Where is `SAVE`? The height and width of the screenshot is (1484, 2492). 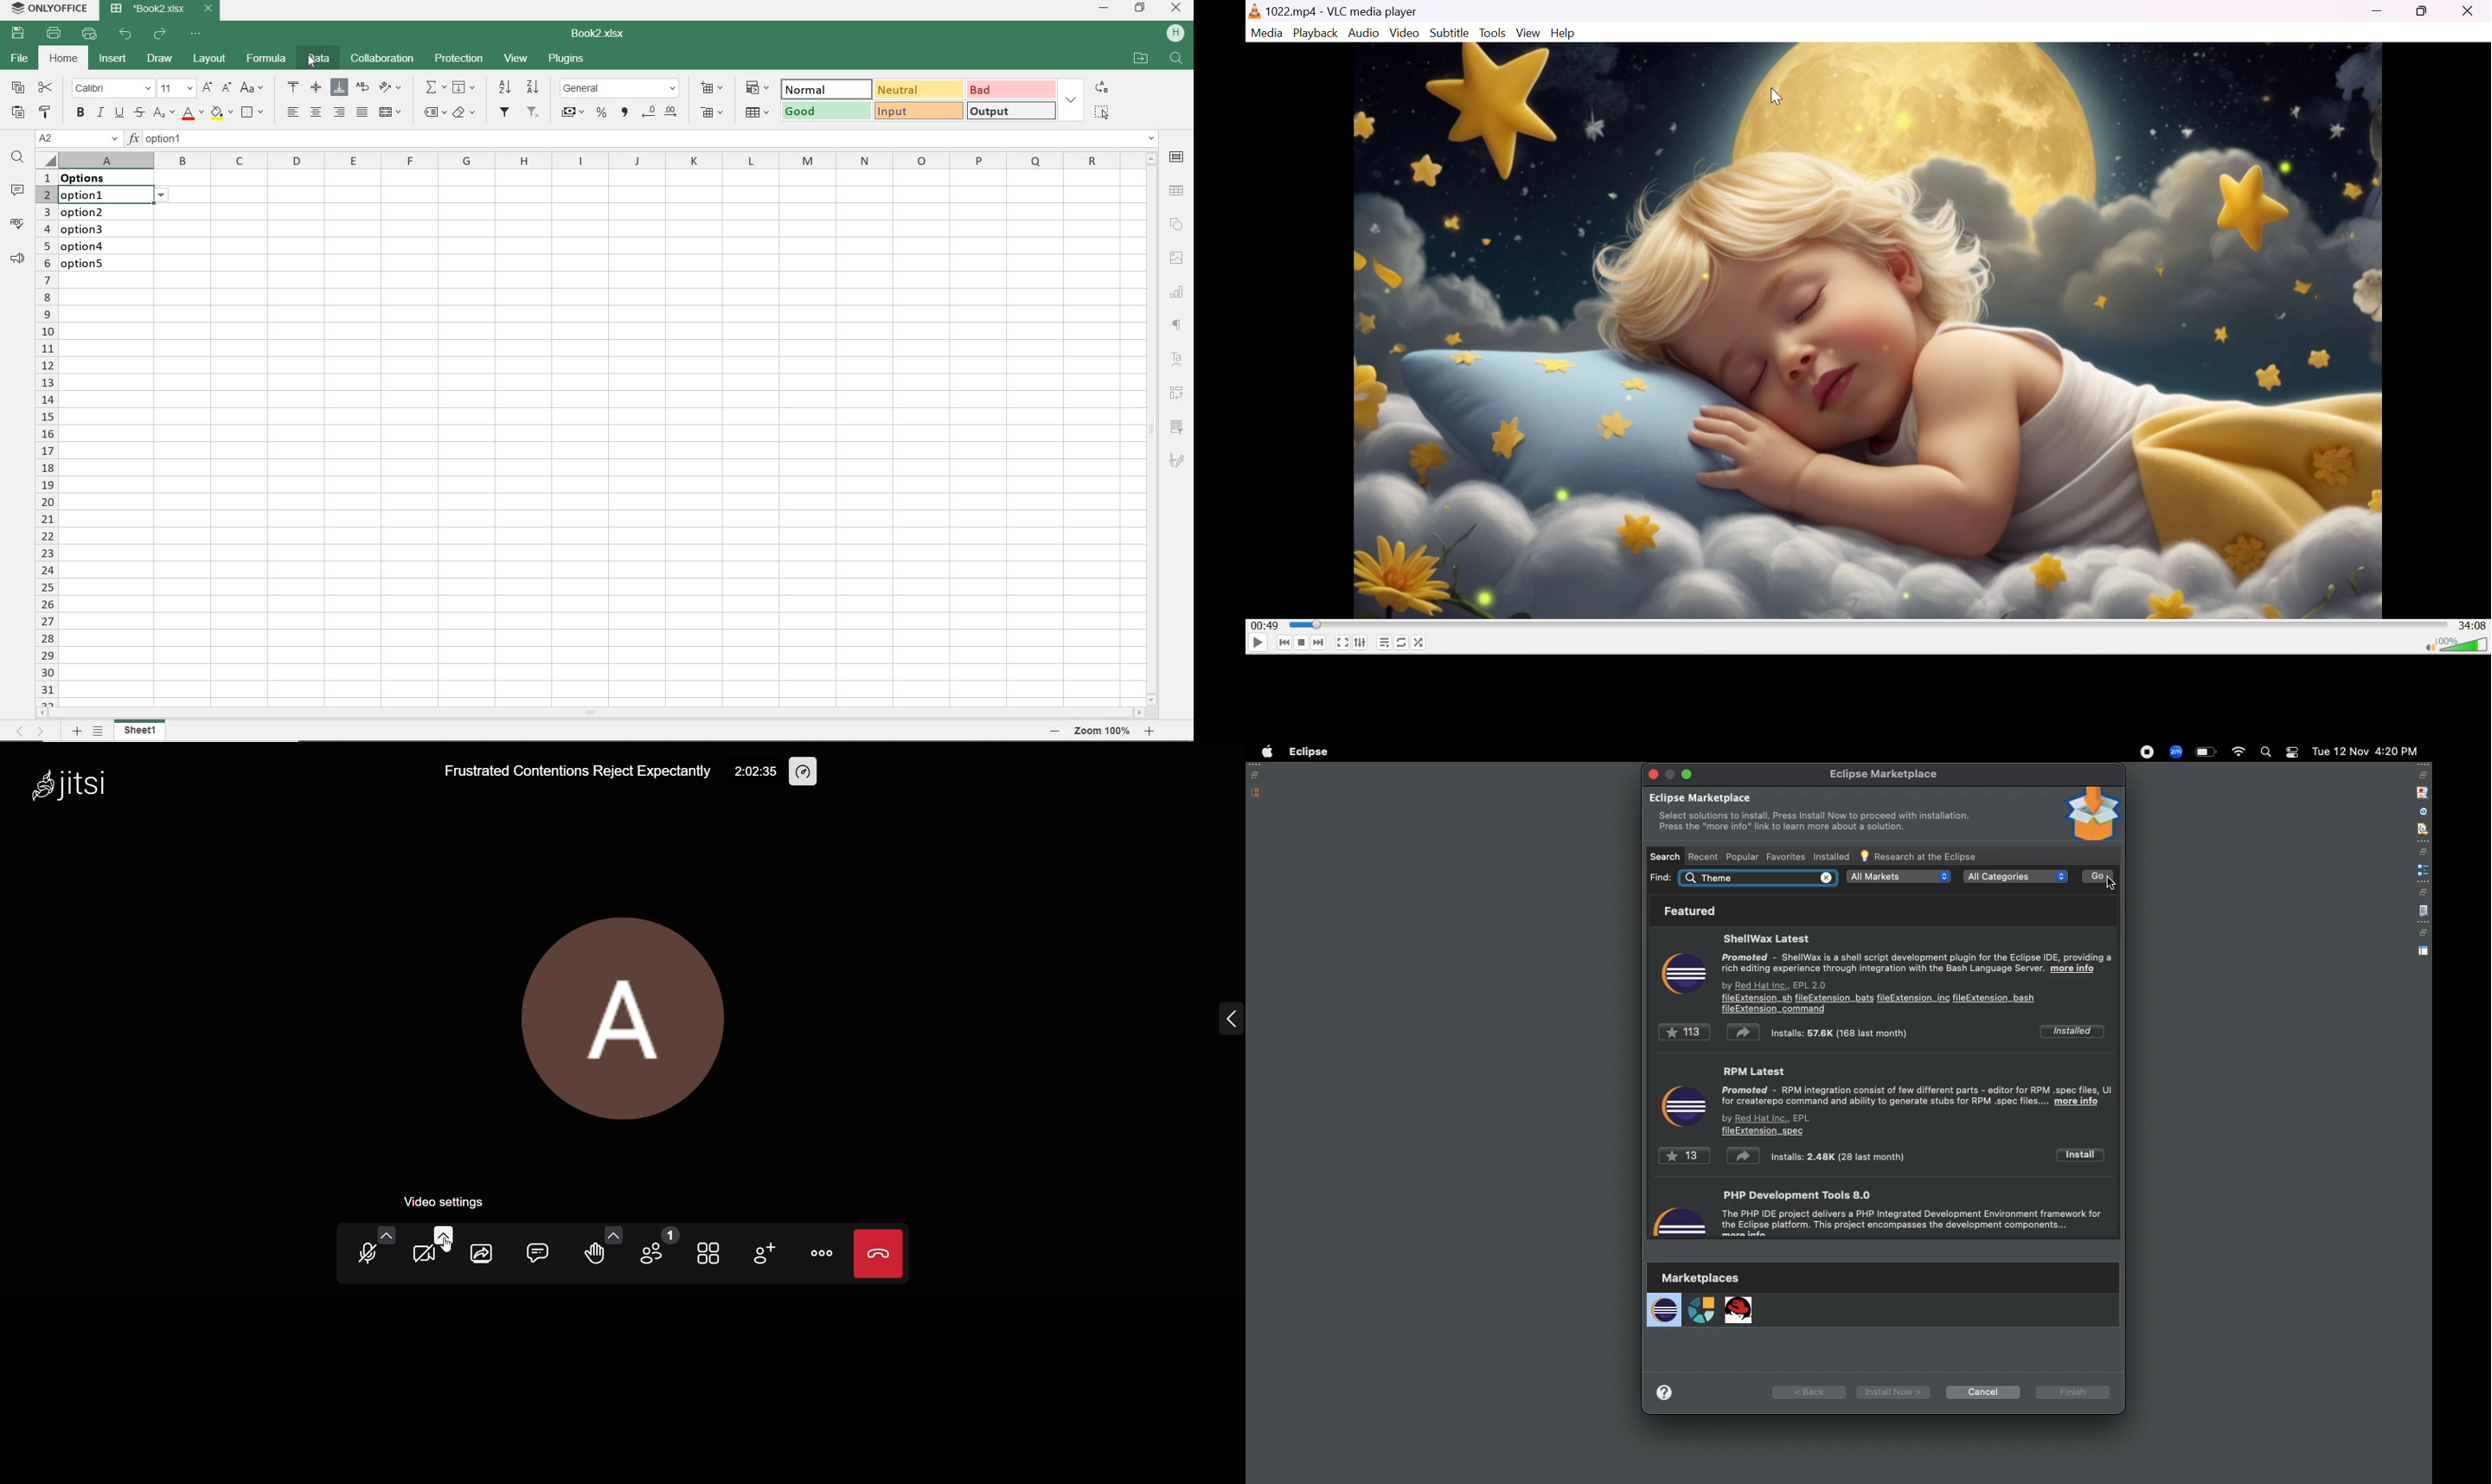
SAVE is located at coordinates (18, 34).